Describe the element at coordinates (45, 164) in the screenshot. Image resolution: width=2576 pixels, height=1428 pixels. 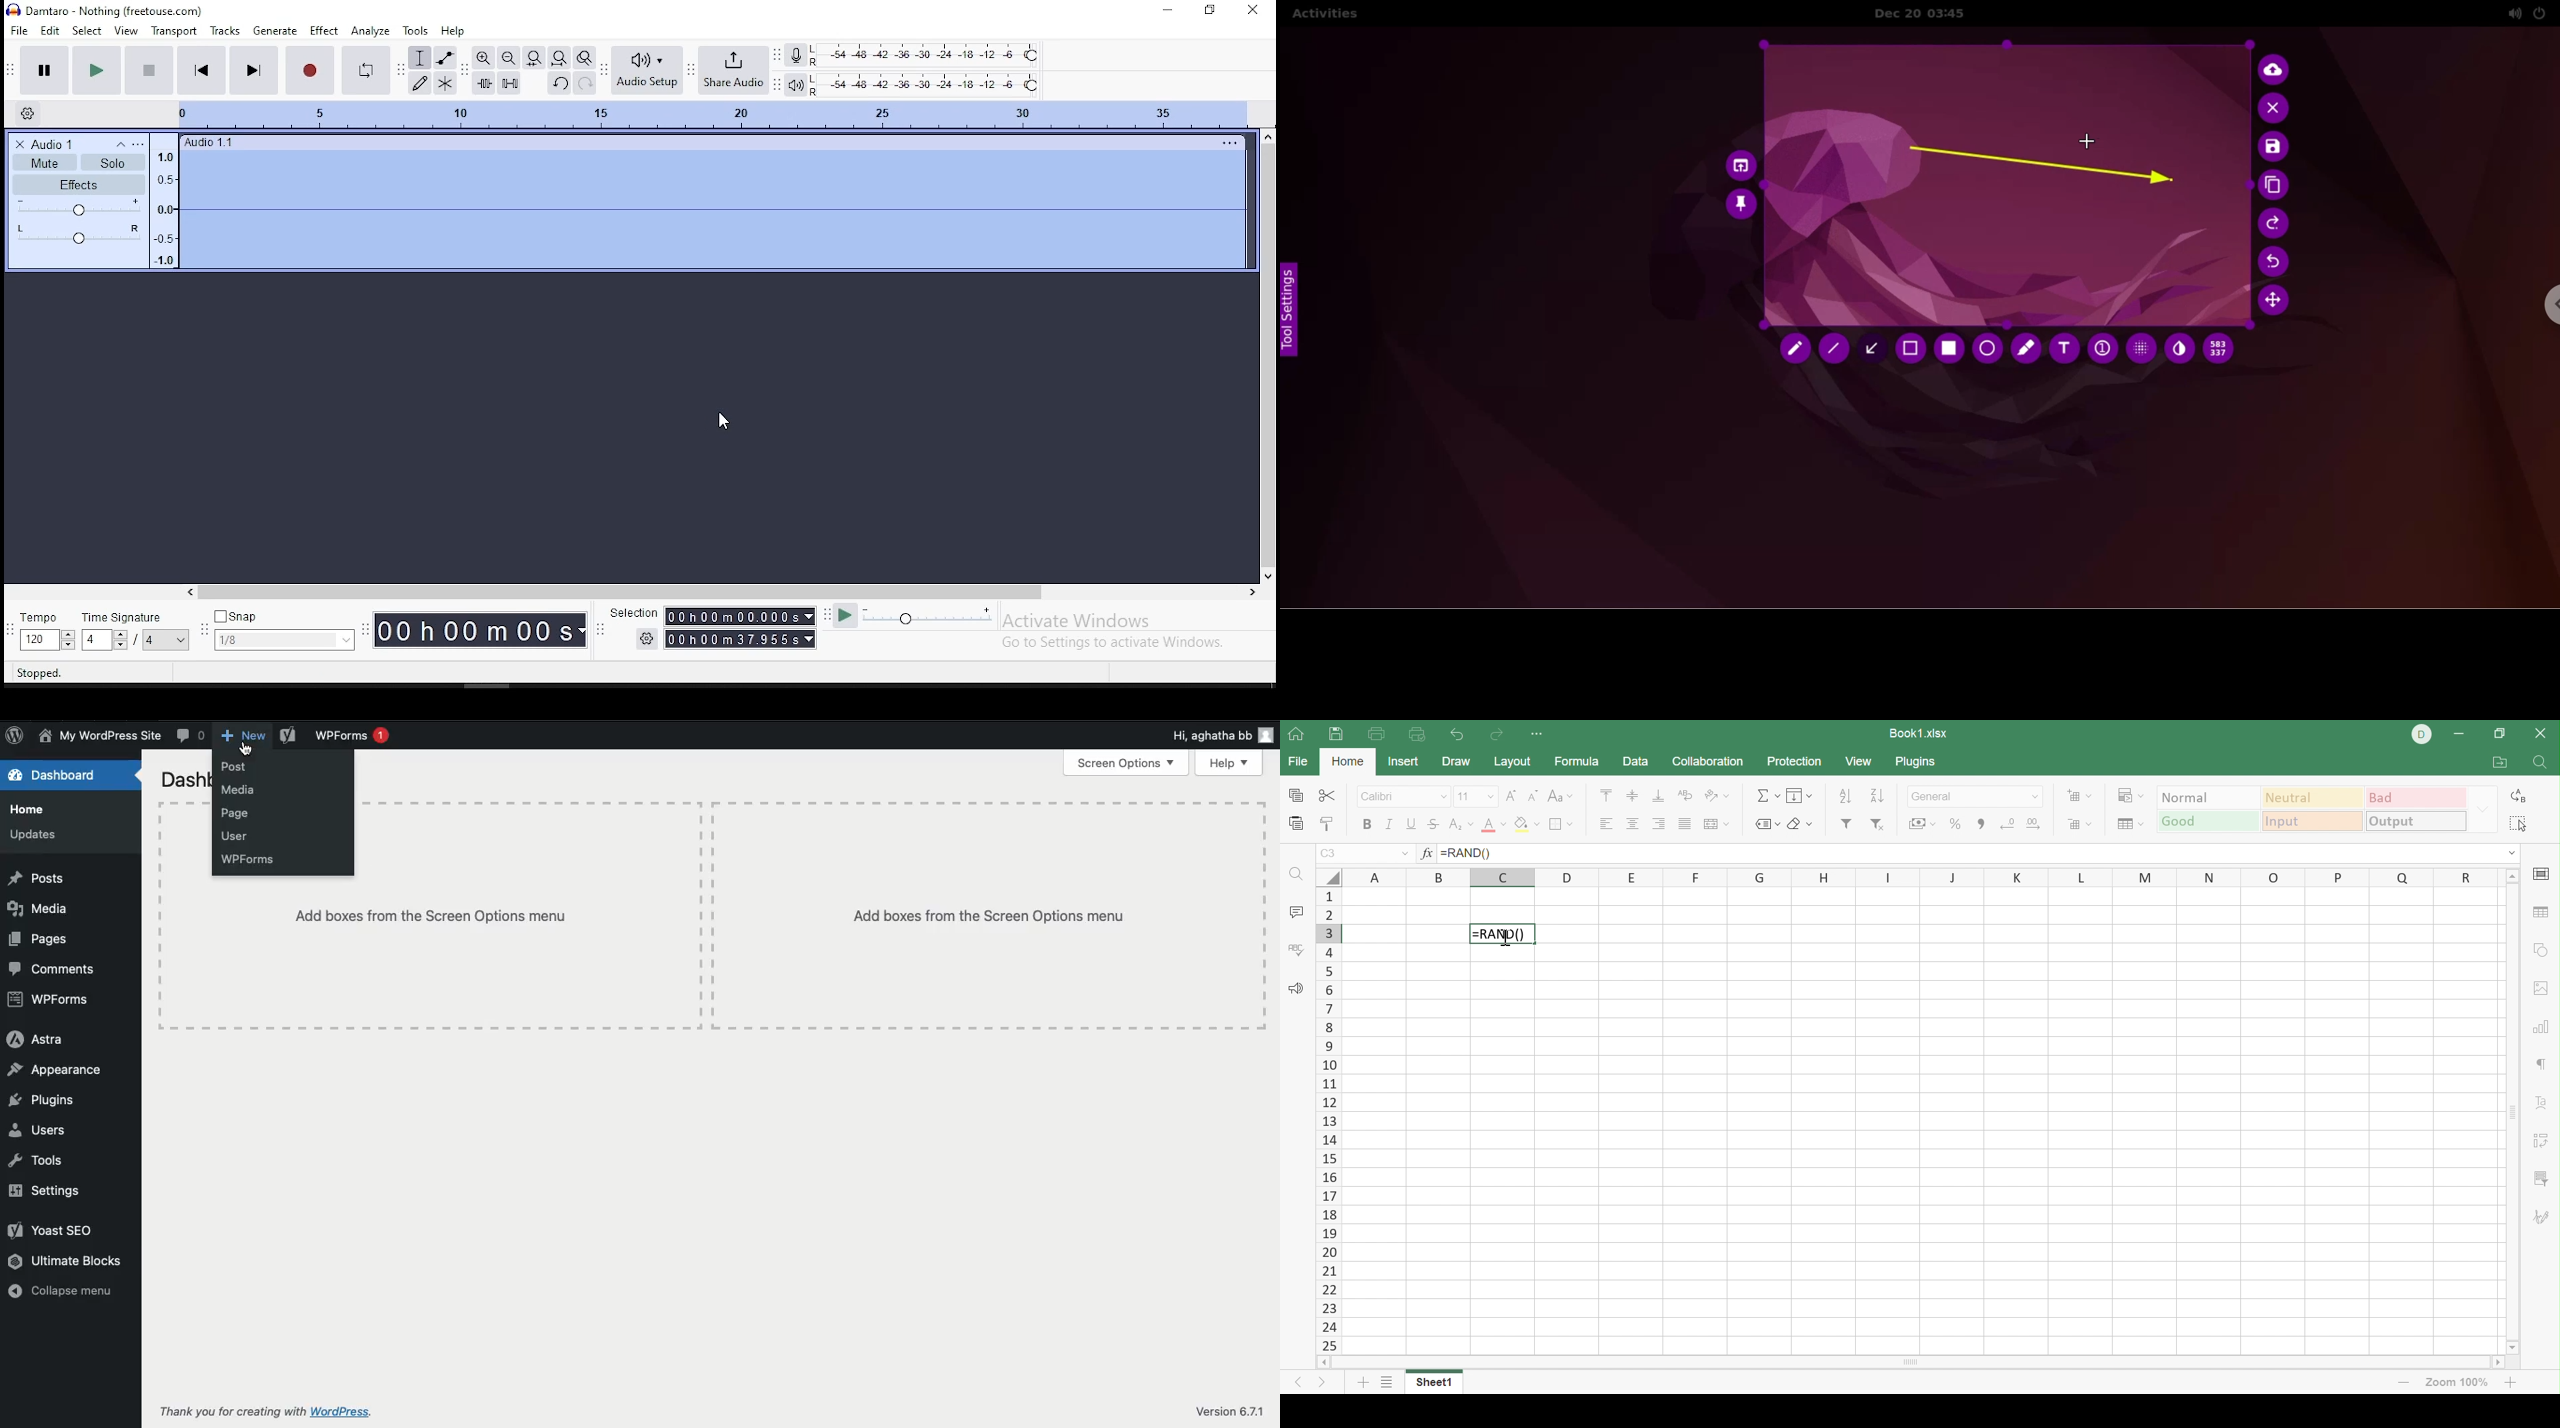
I see `Mute` at that location.